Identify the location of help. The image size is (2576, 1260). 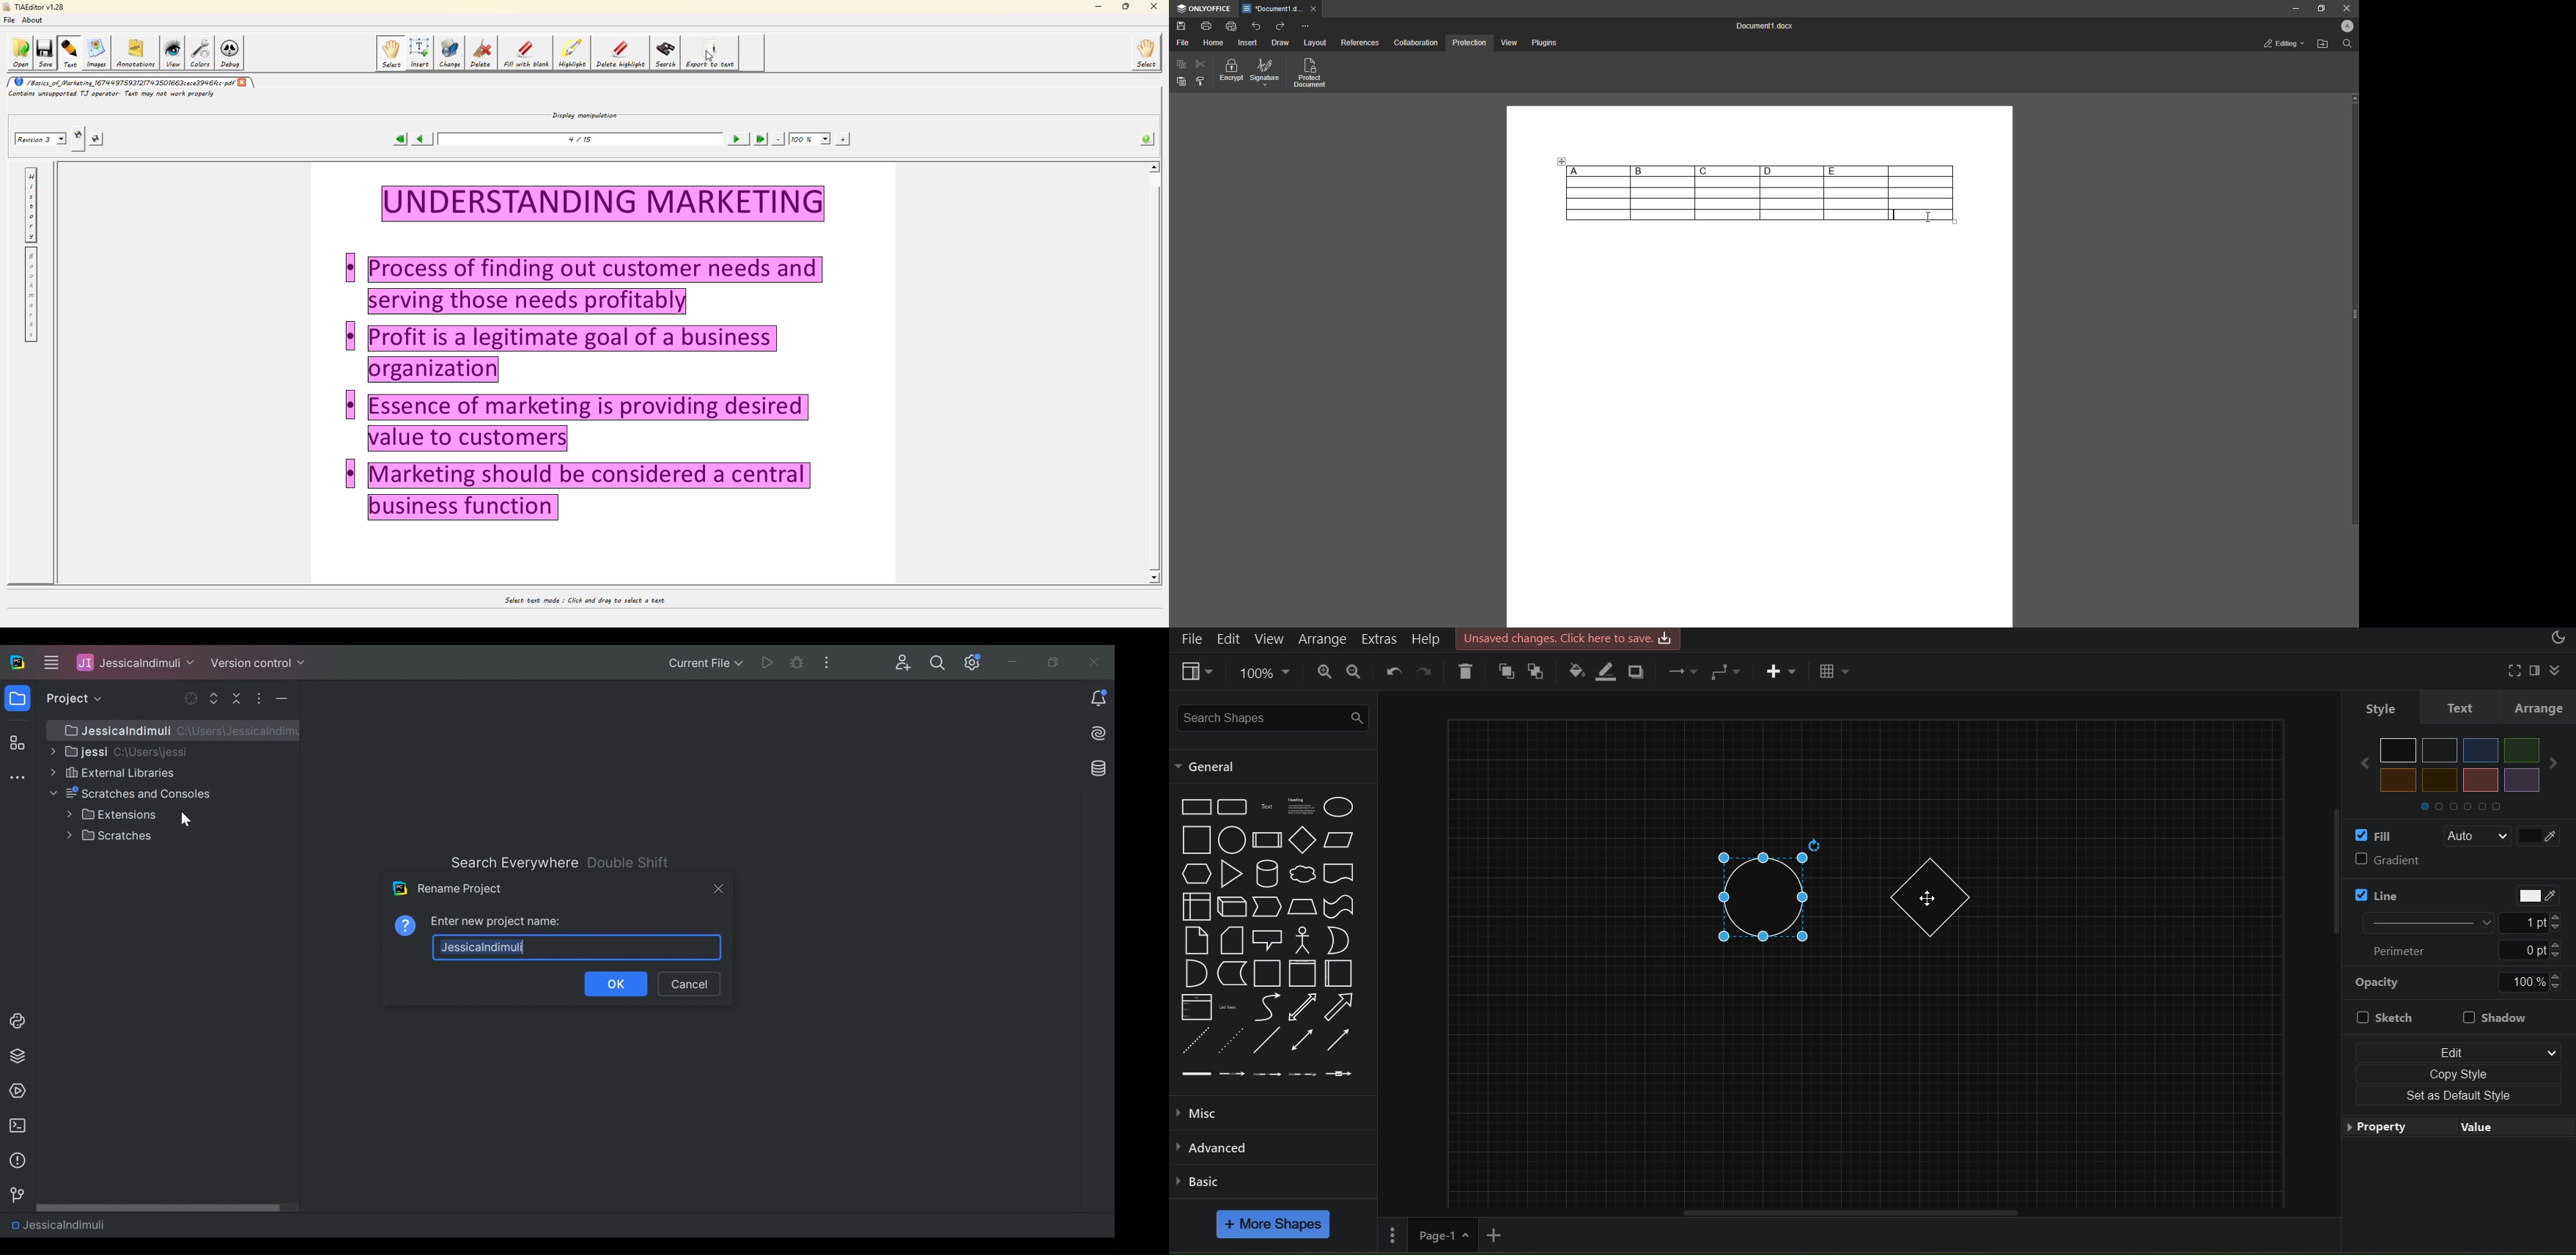
(1425, 638).